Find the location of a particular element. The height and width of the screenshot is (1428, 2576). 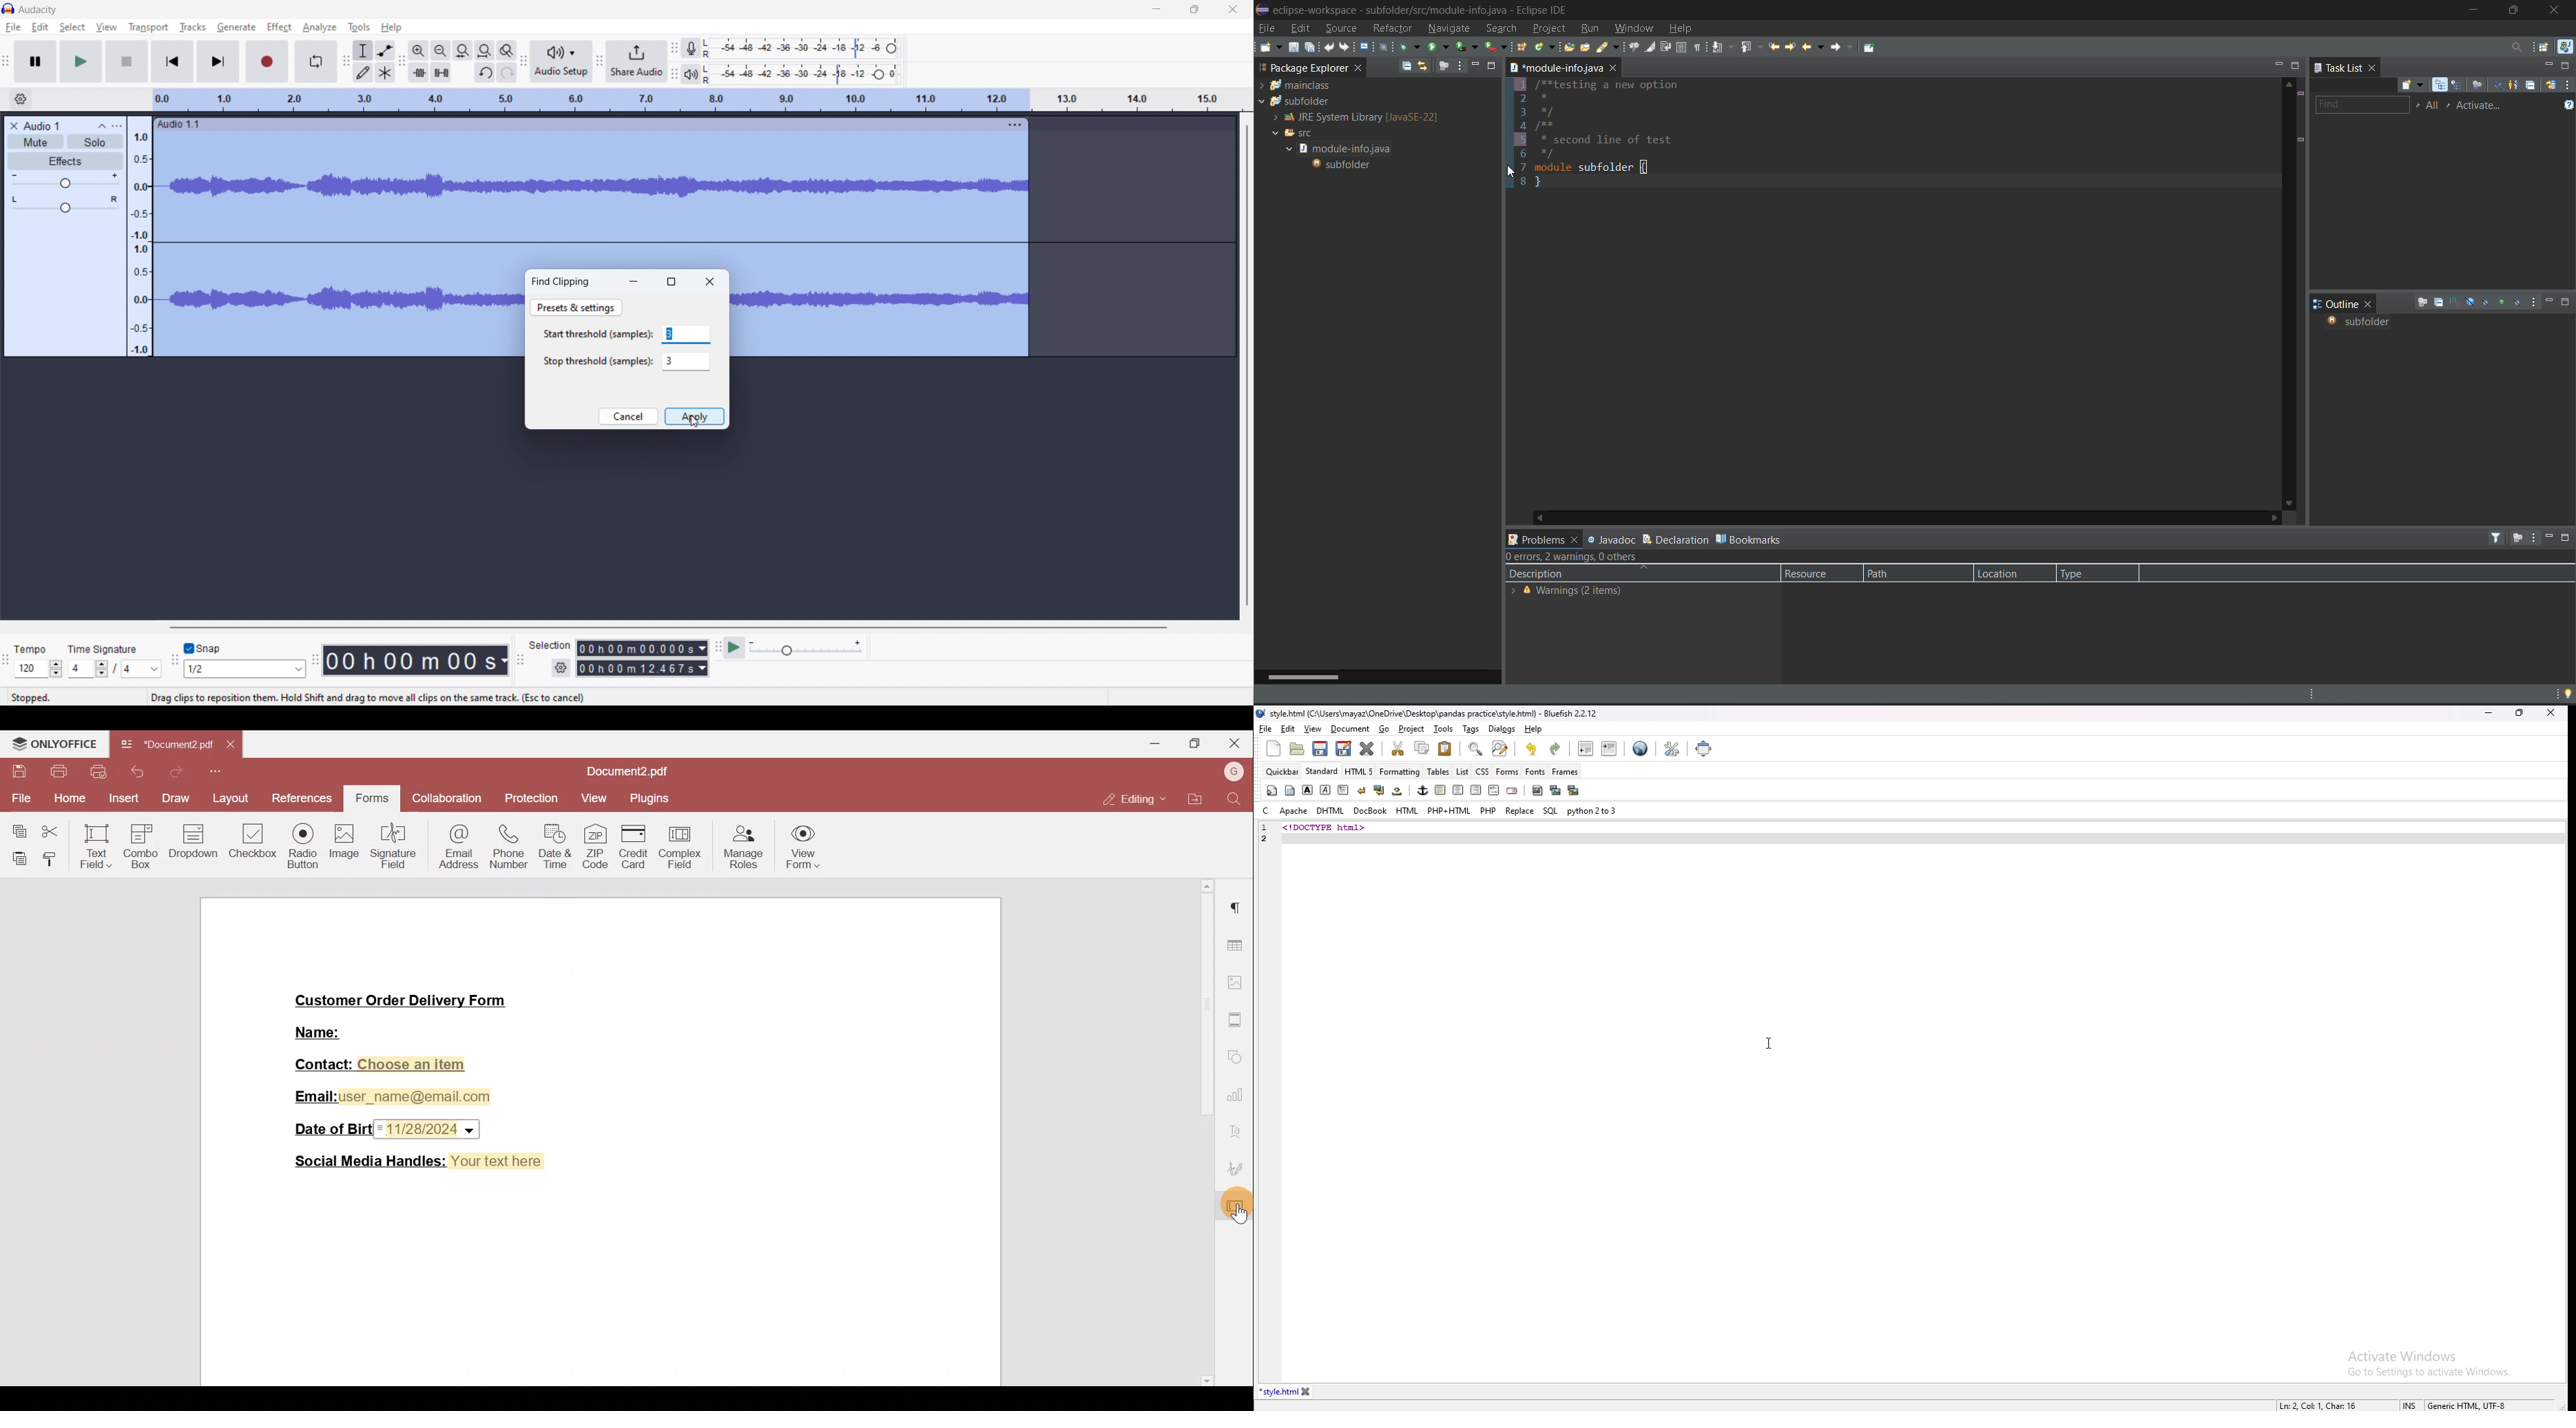

redo is located at coordinates (1555, 749).